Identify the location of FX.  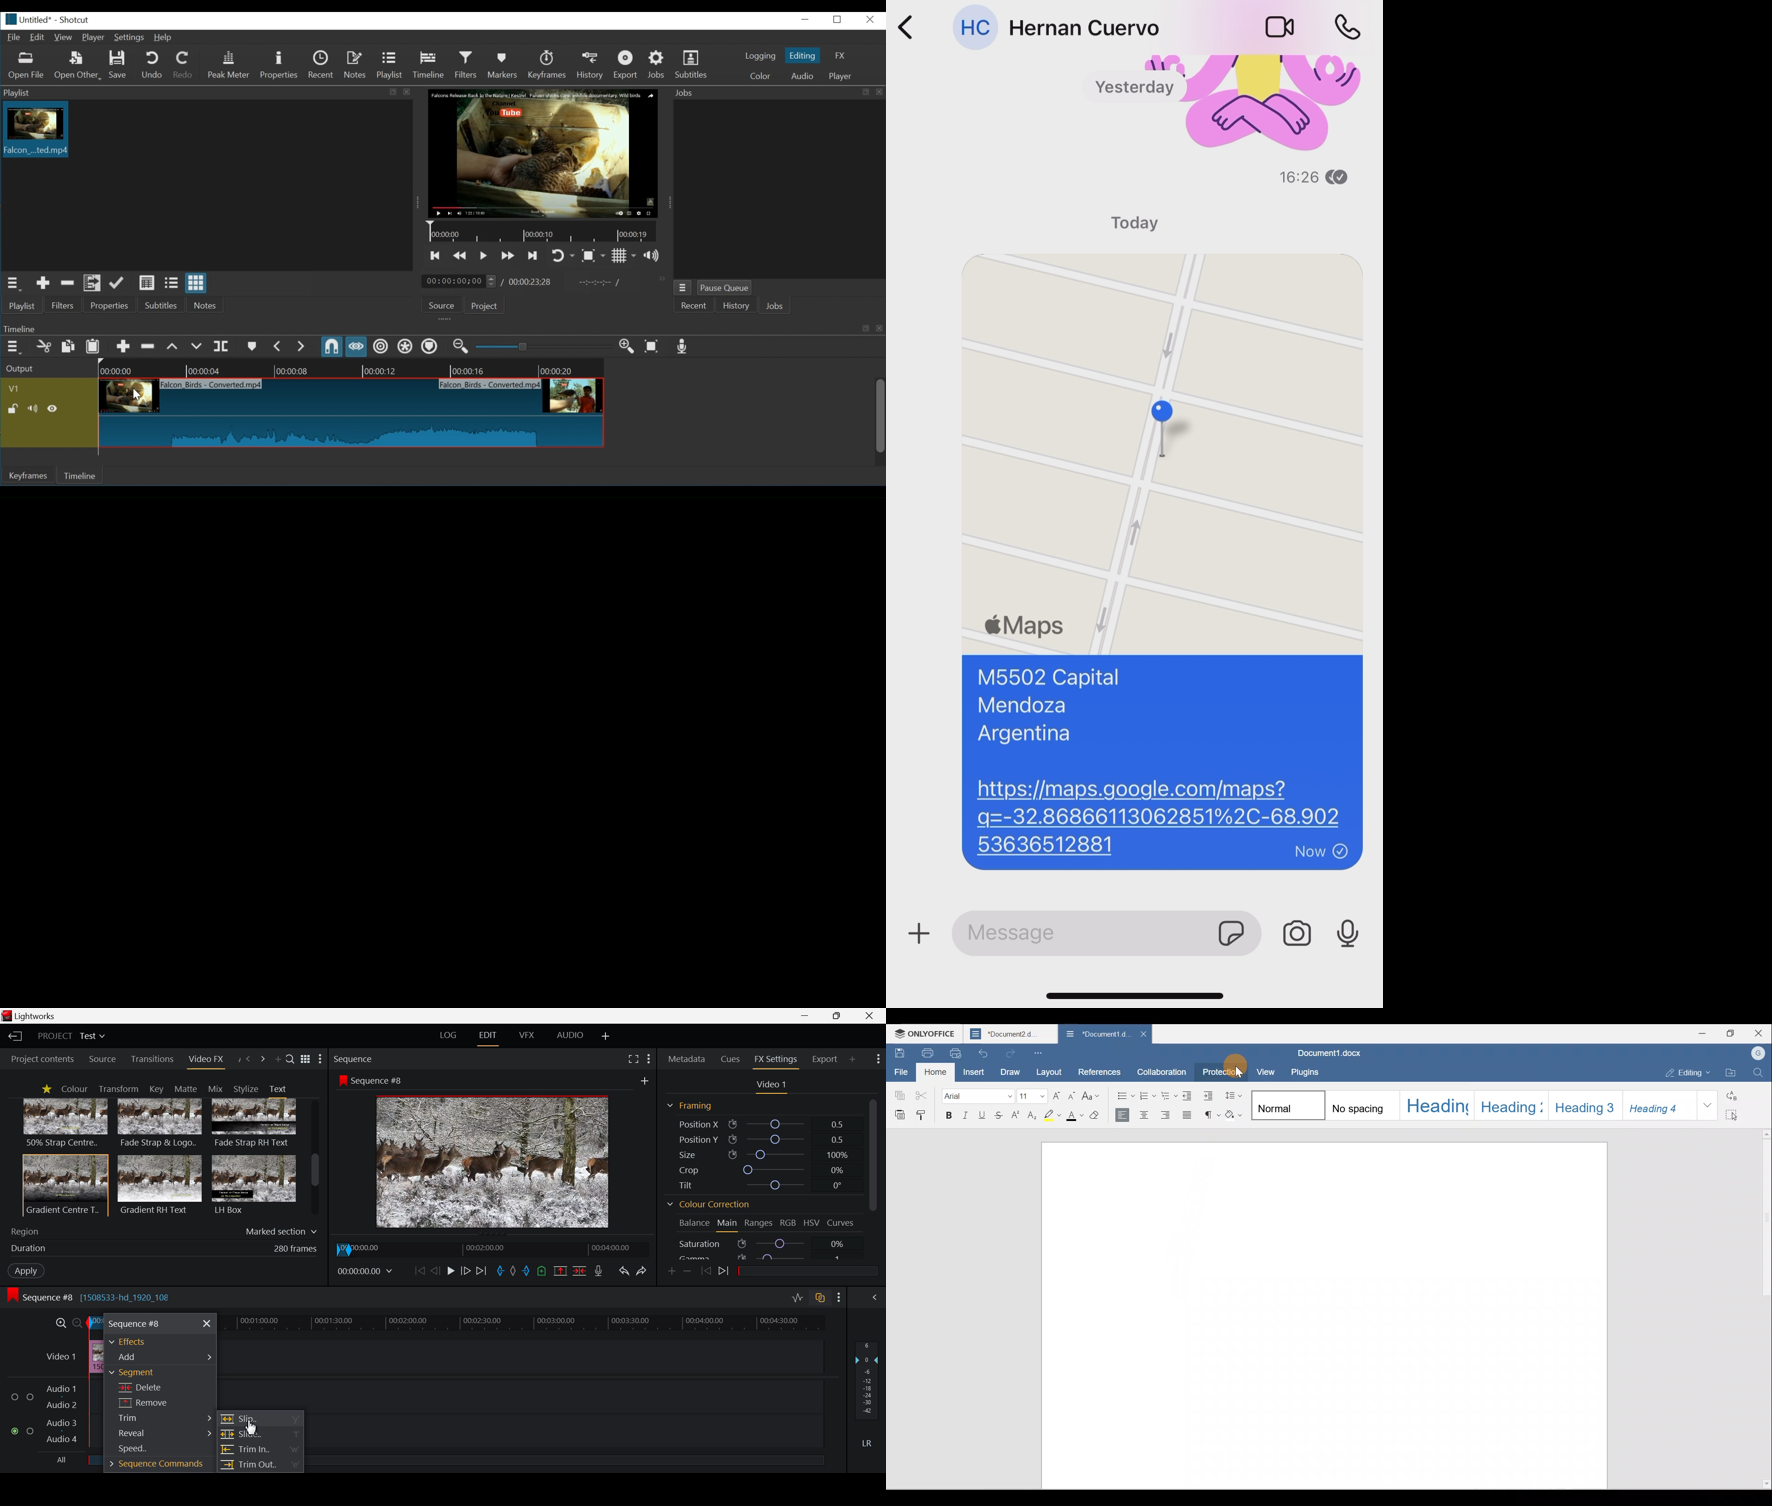
(839, 55).